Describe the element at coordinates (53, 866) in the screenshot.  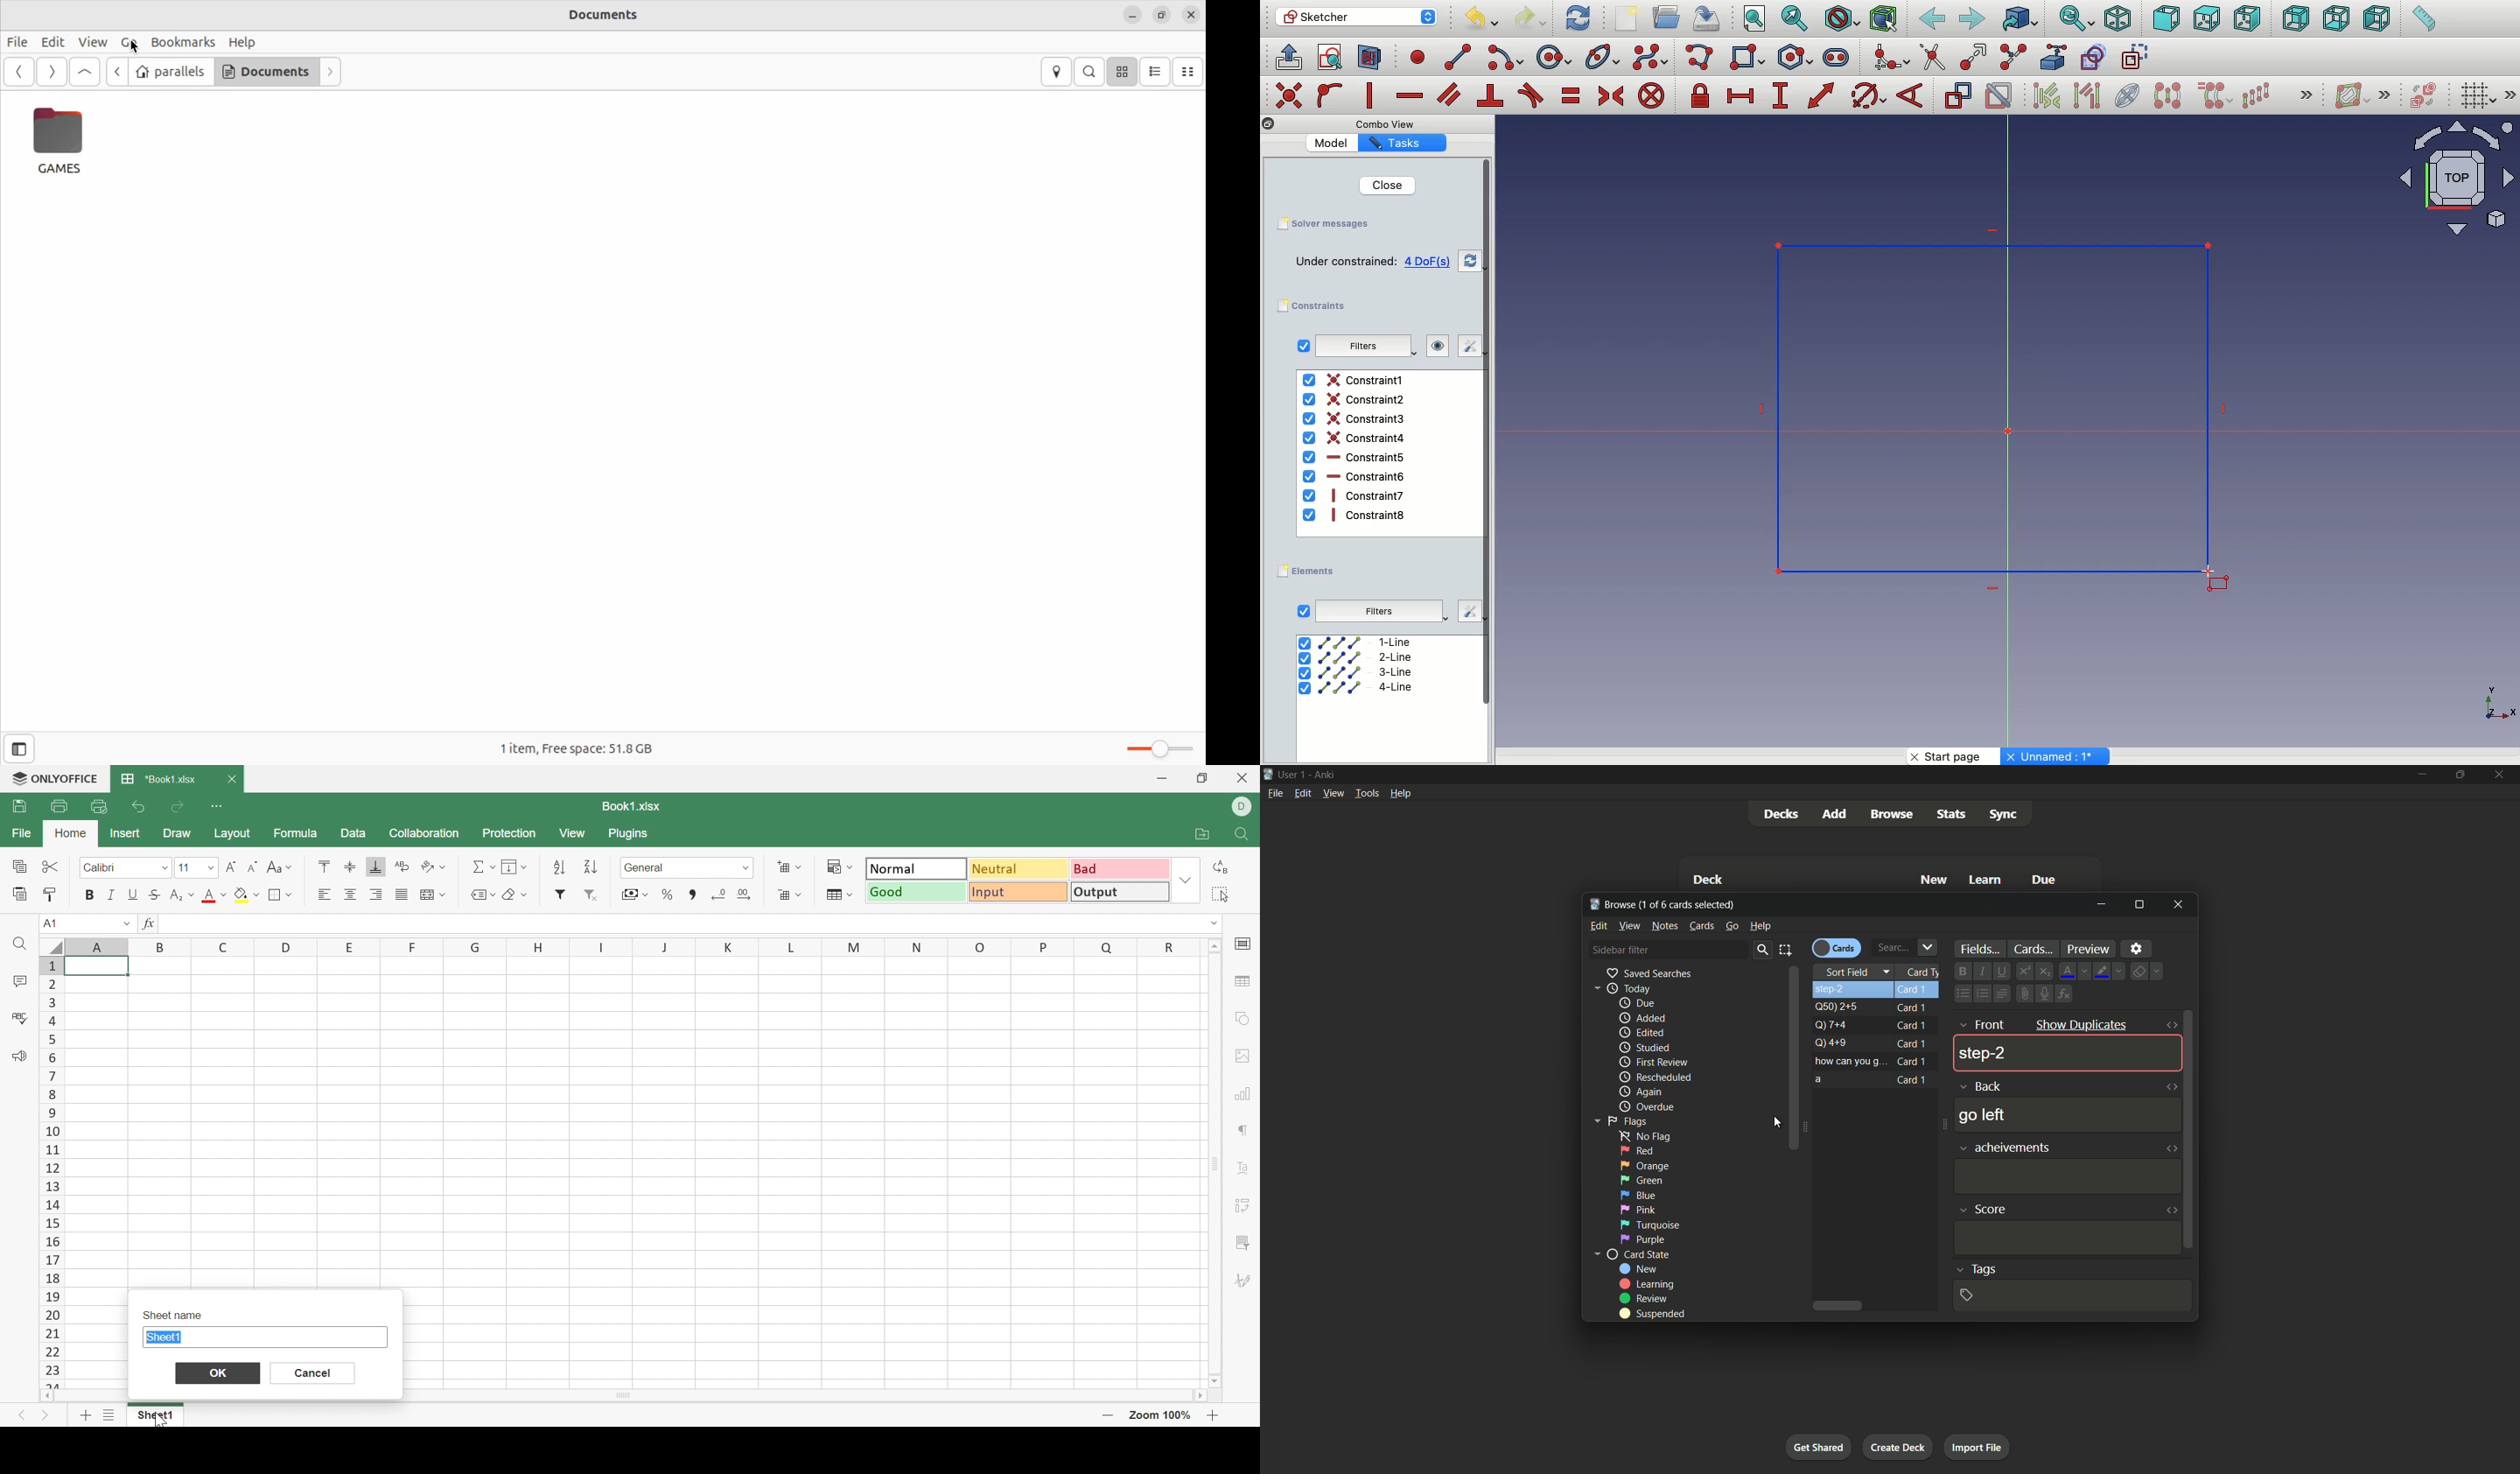
I see `Cut` at that location.